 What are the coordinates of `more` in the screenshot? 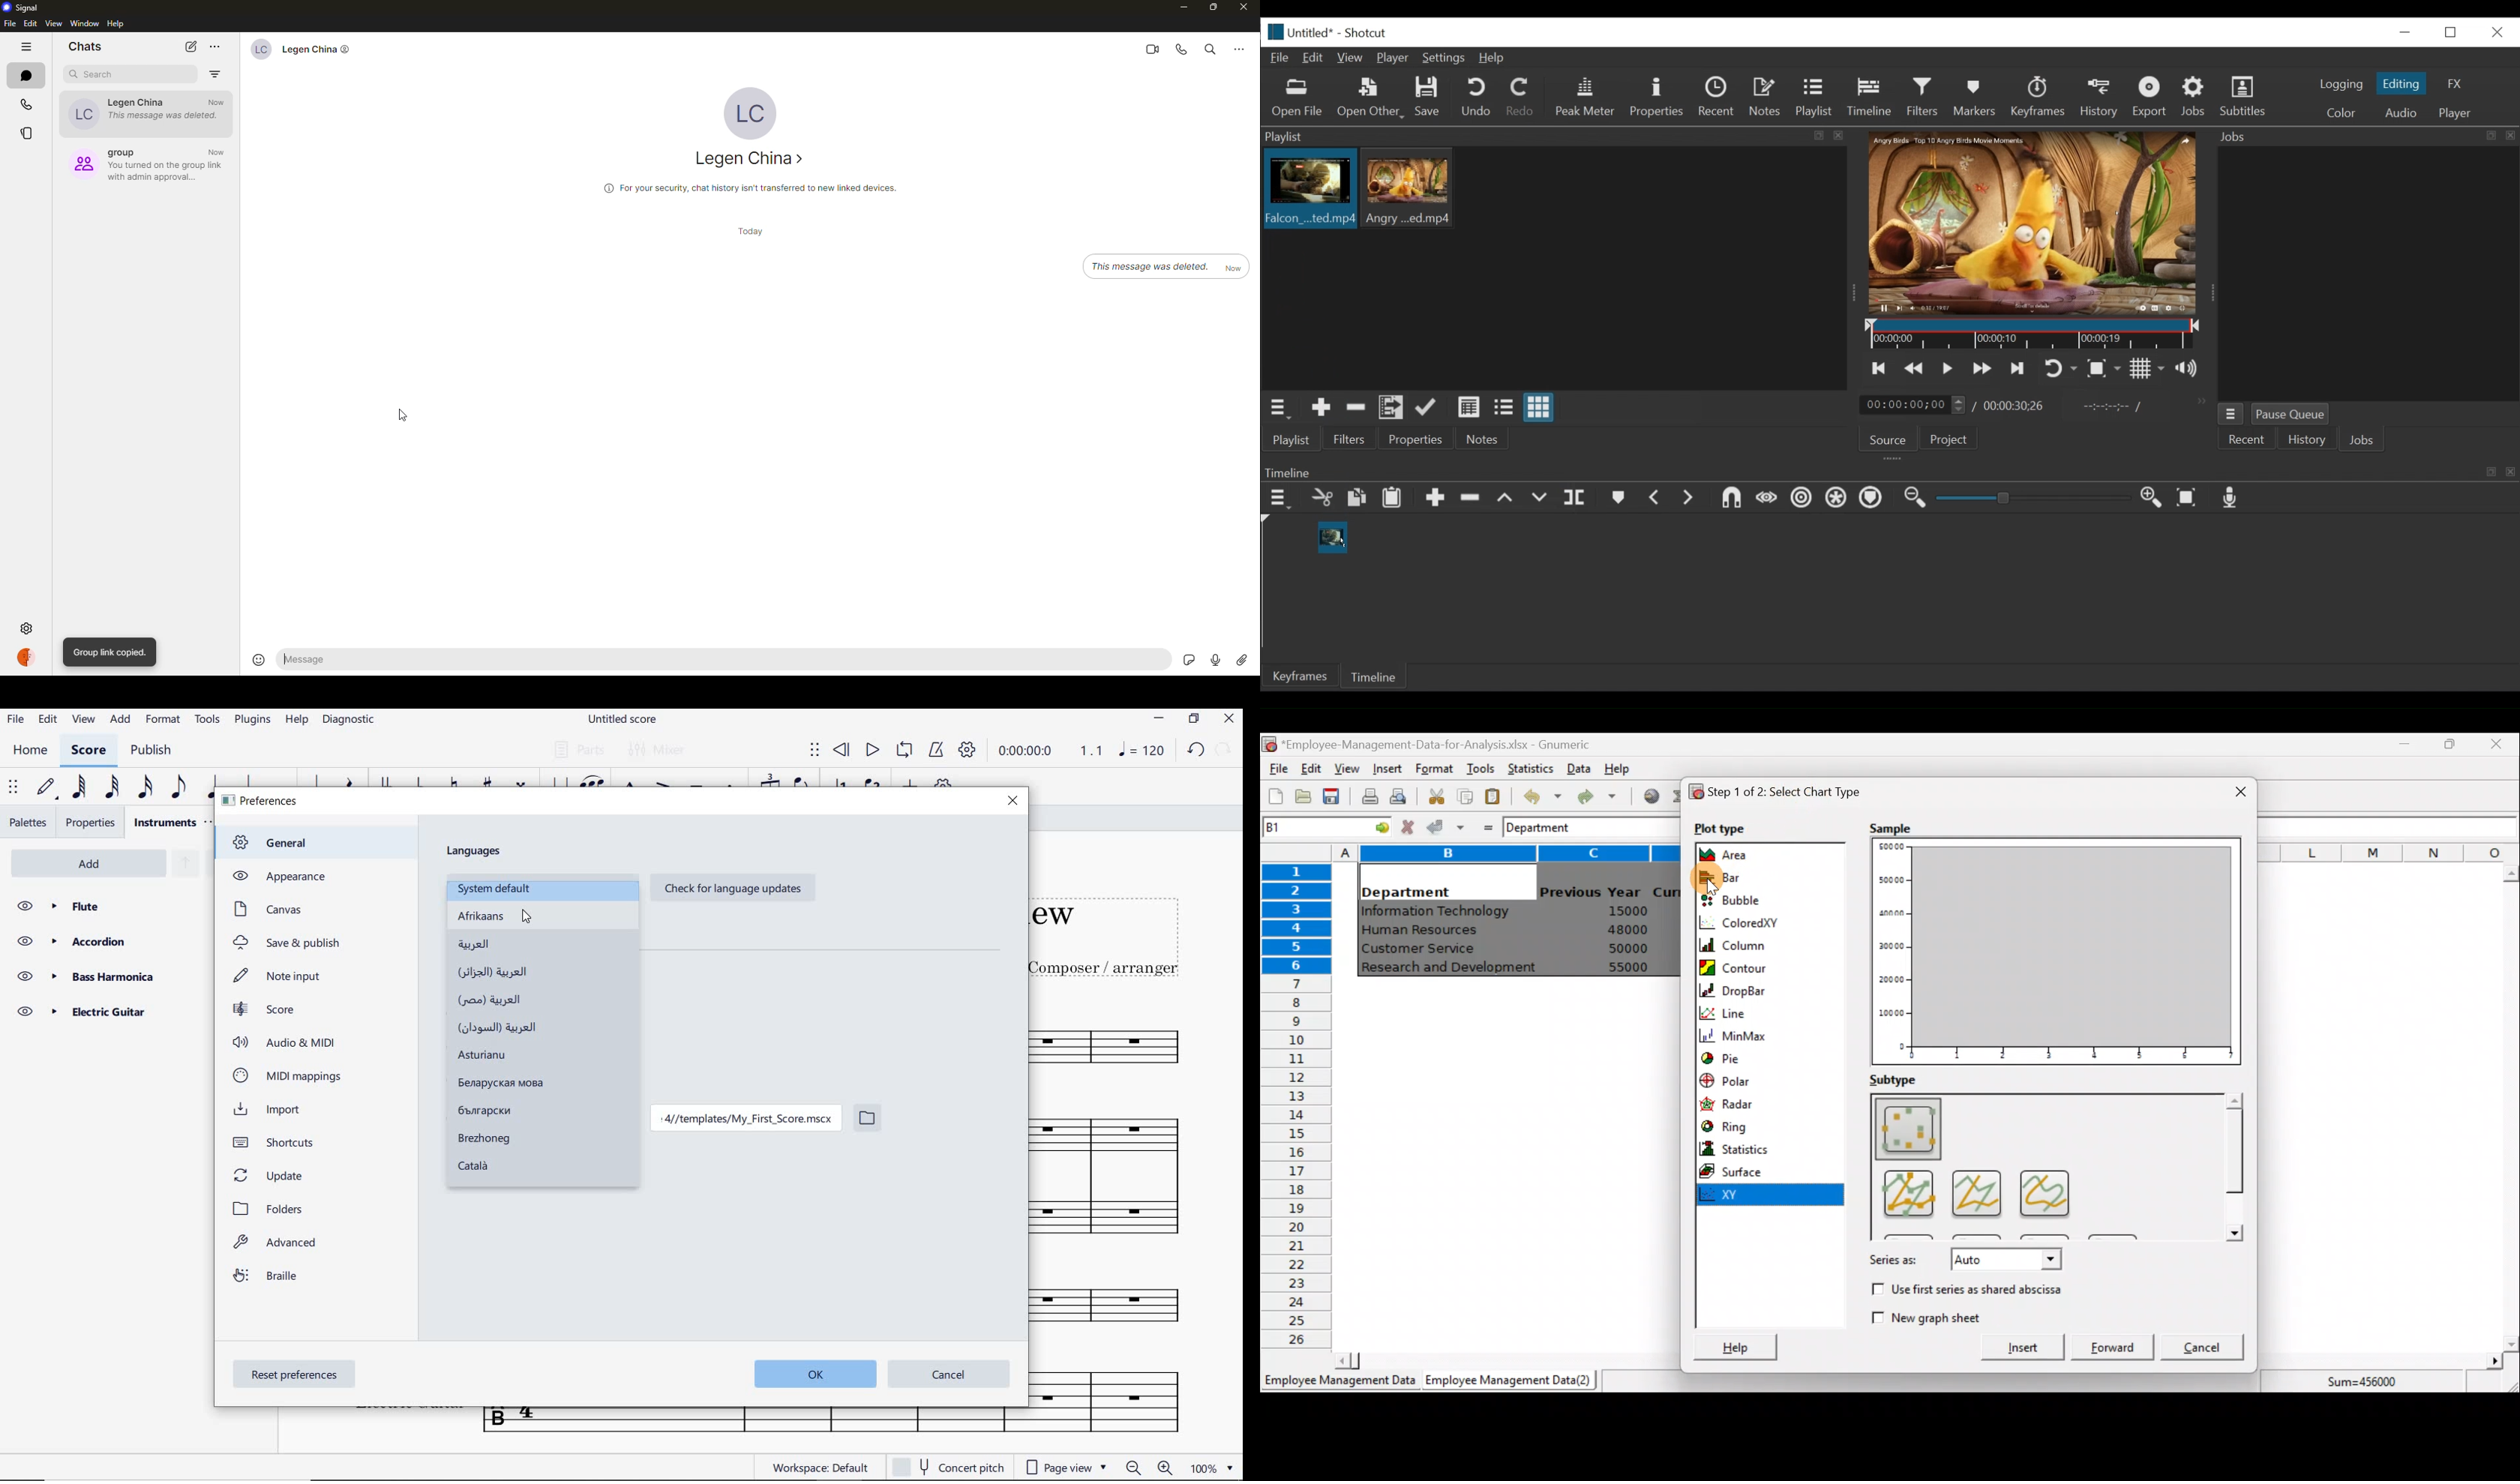 It's located at (215, 47).